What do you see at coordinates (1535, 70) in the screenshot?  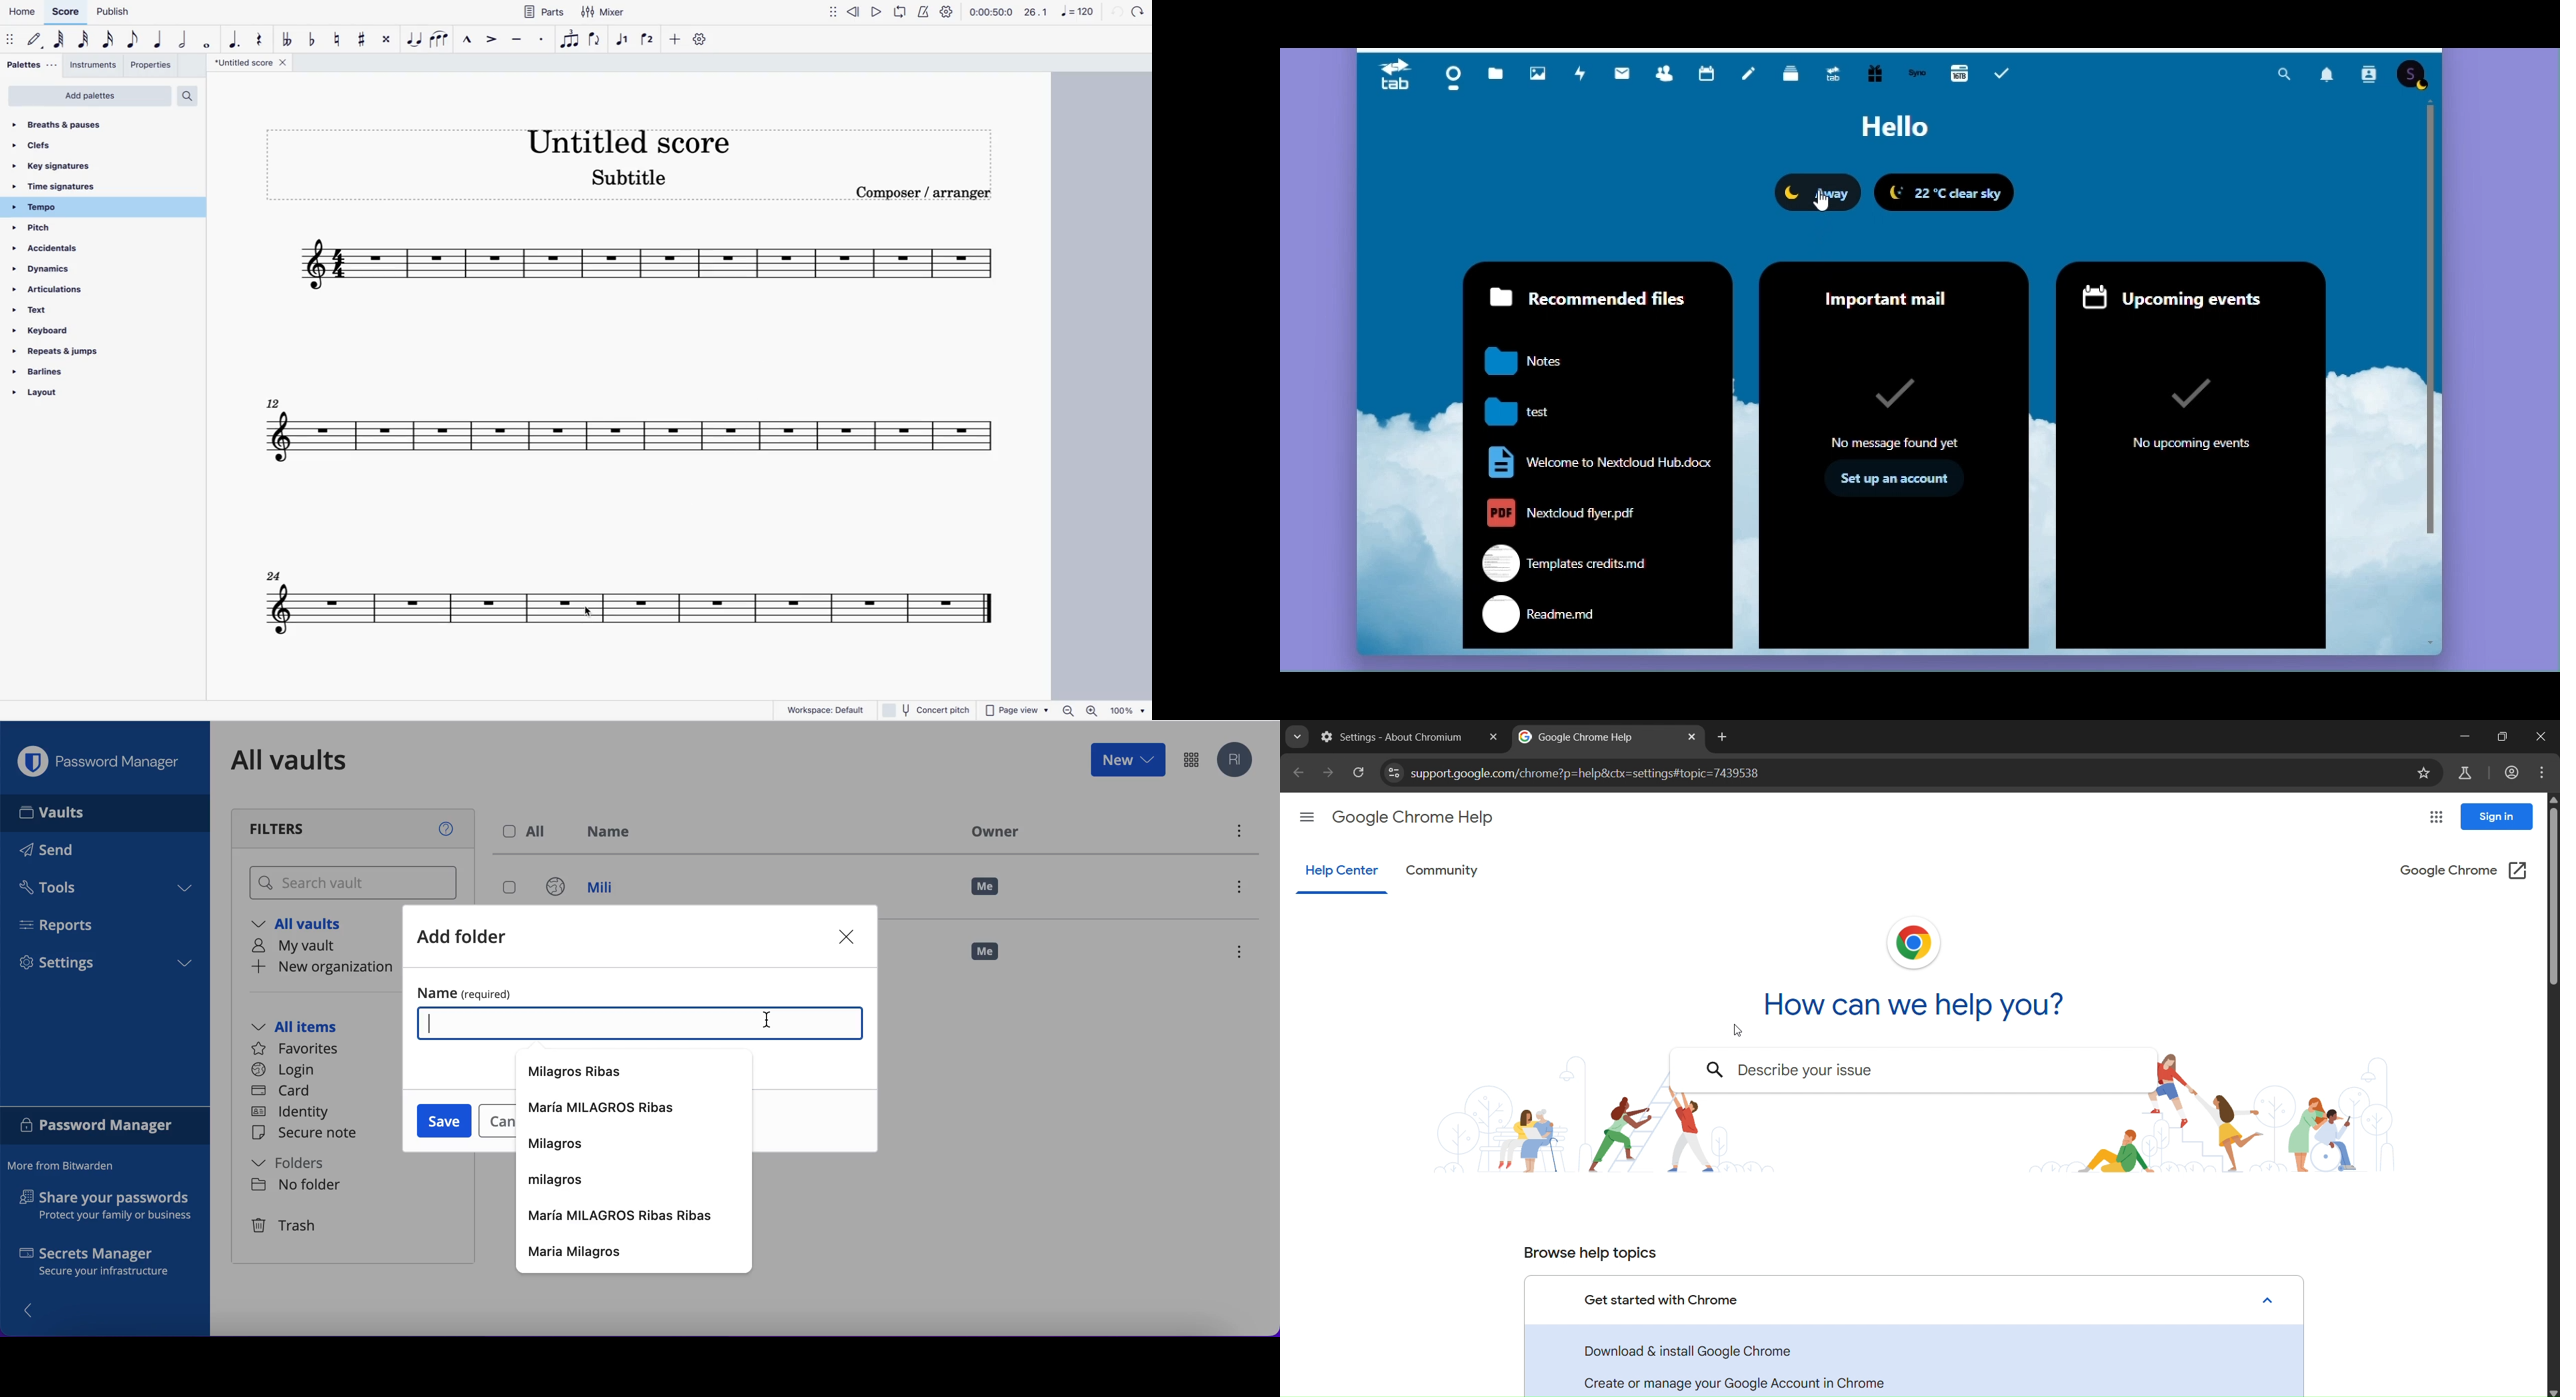 I see `Photos` at bounding box center [1535, 70].